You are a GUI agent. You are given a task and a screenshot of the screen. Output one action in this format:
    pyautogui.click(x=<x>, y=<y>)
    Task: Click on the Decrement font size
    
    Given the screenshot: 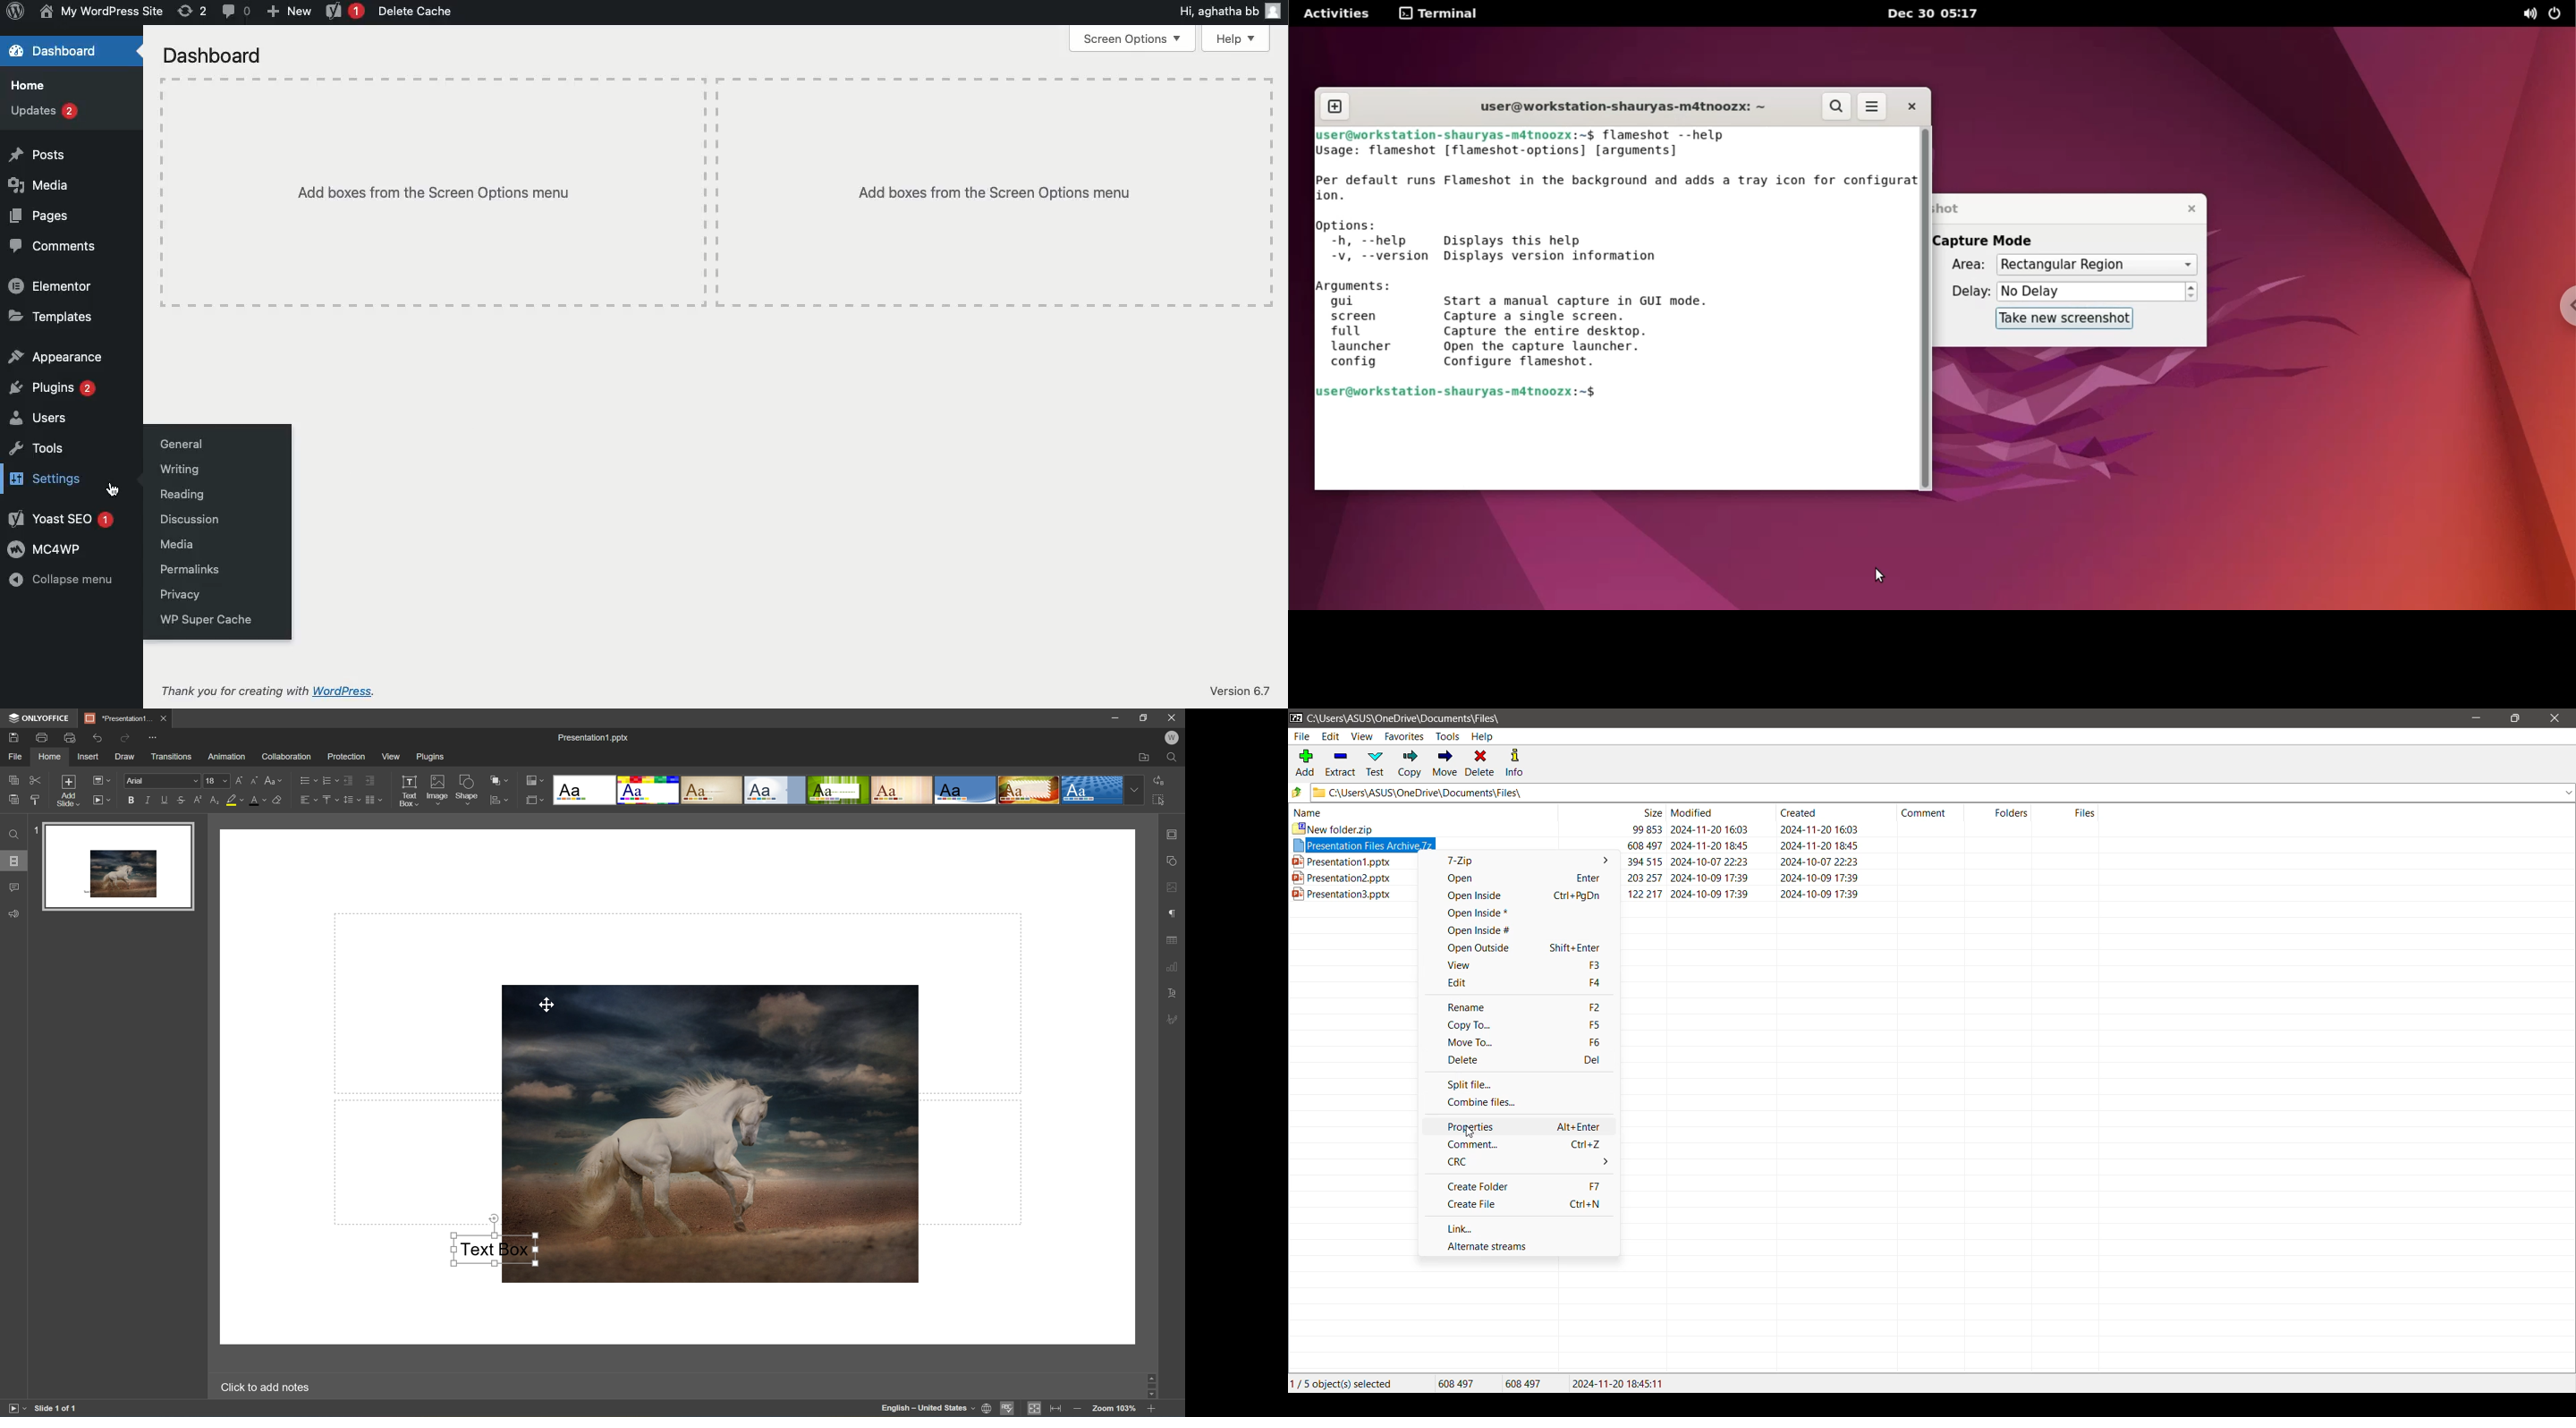 What is the action you would take?
    pyautogui.click(x=256, y=781)
    